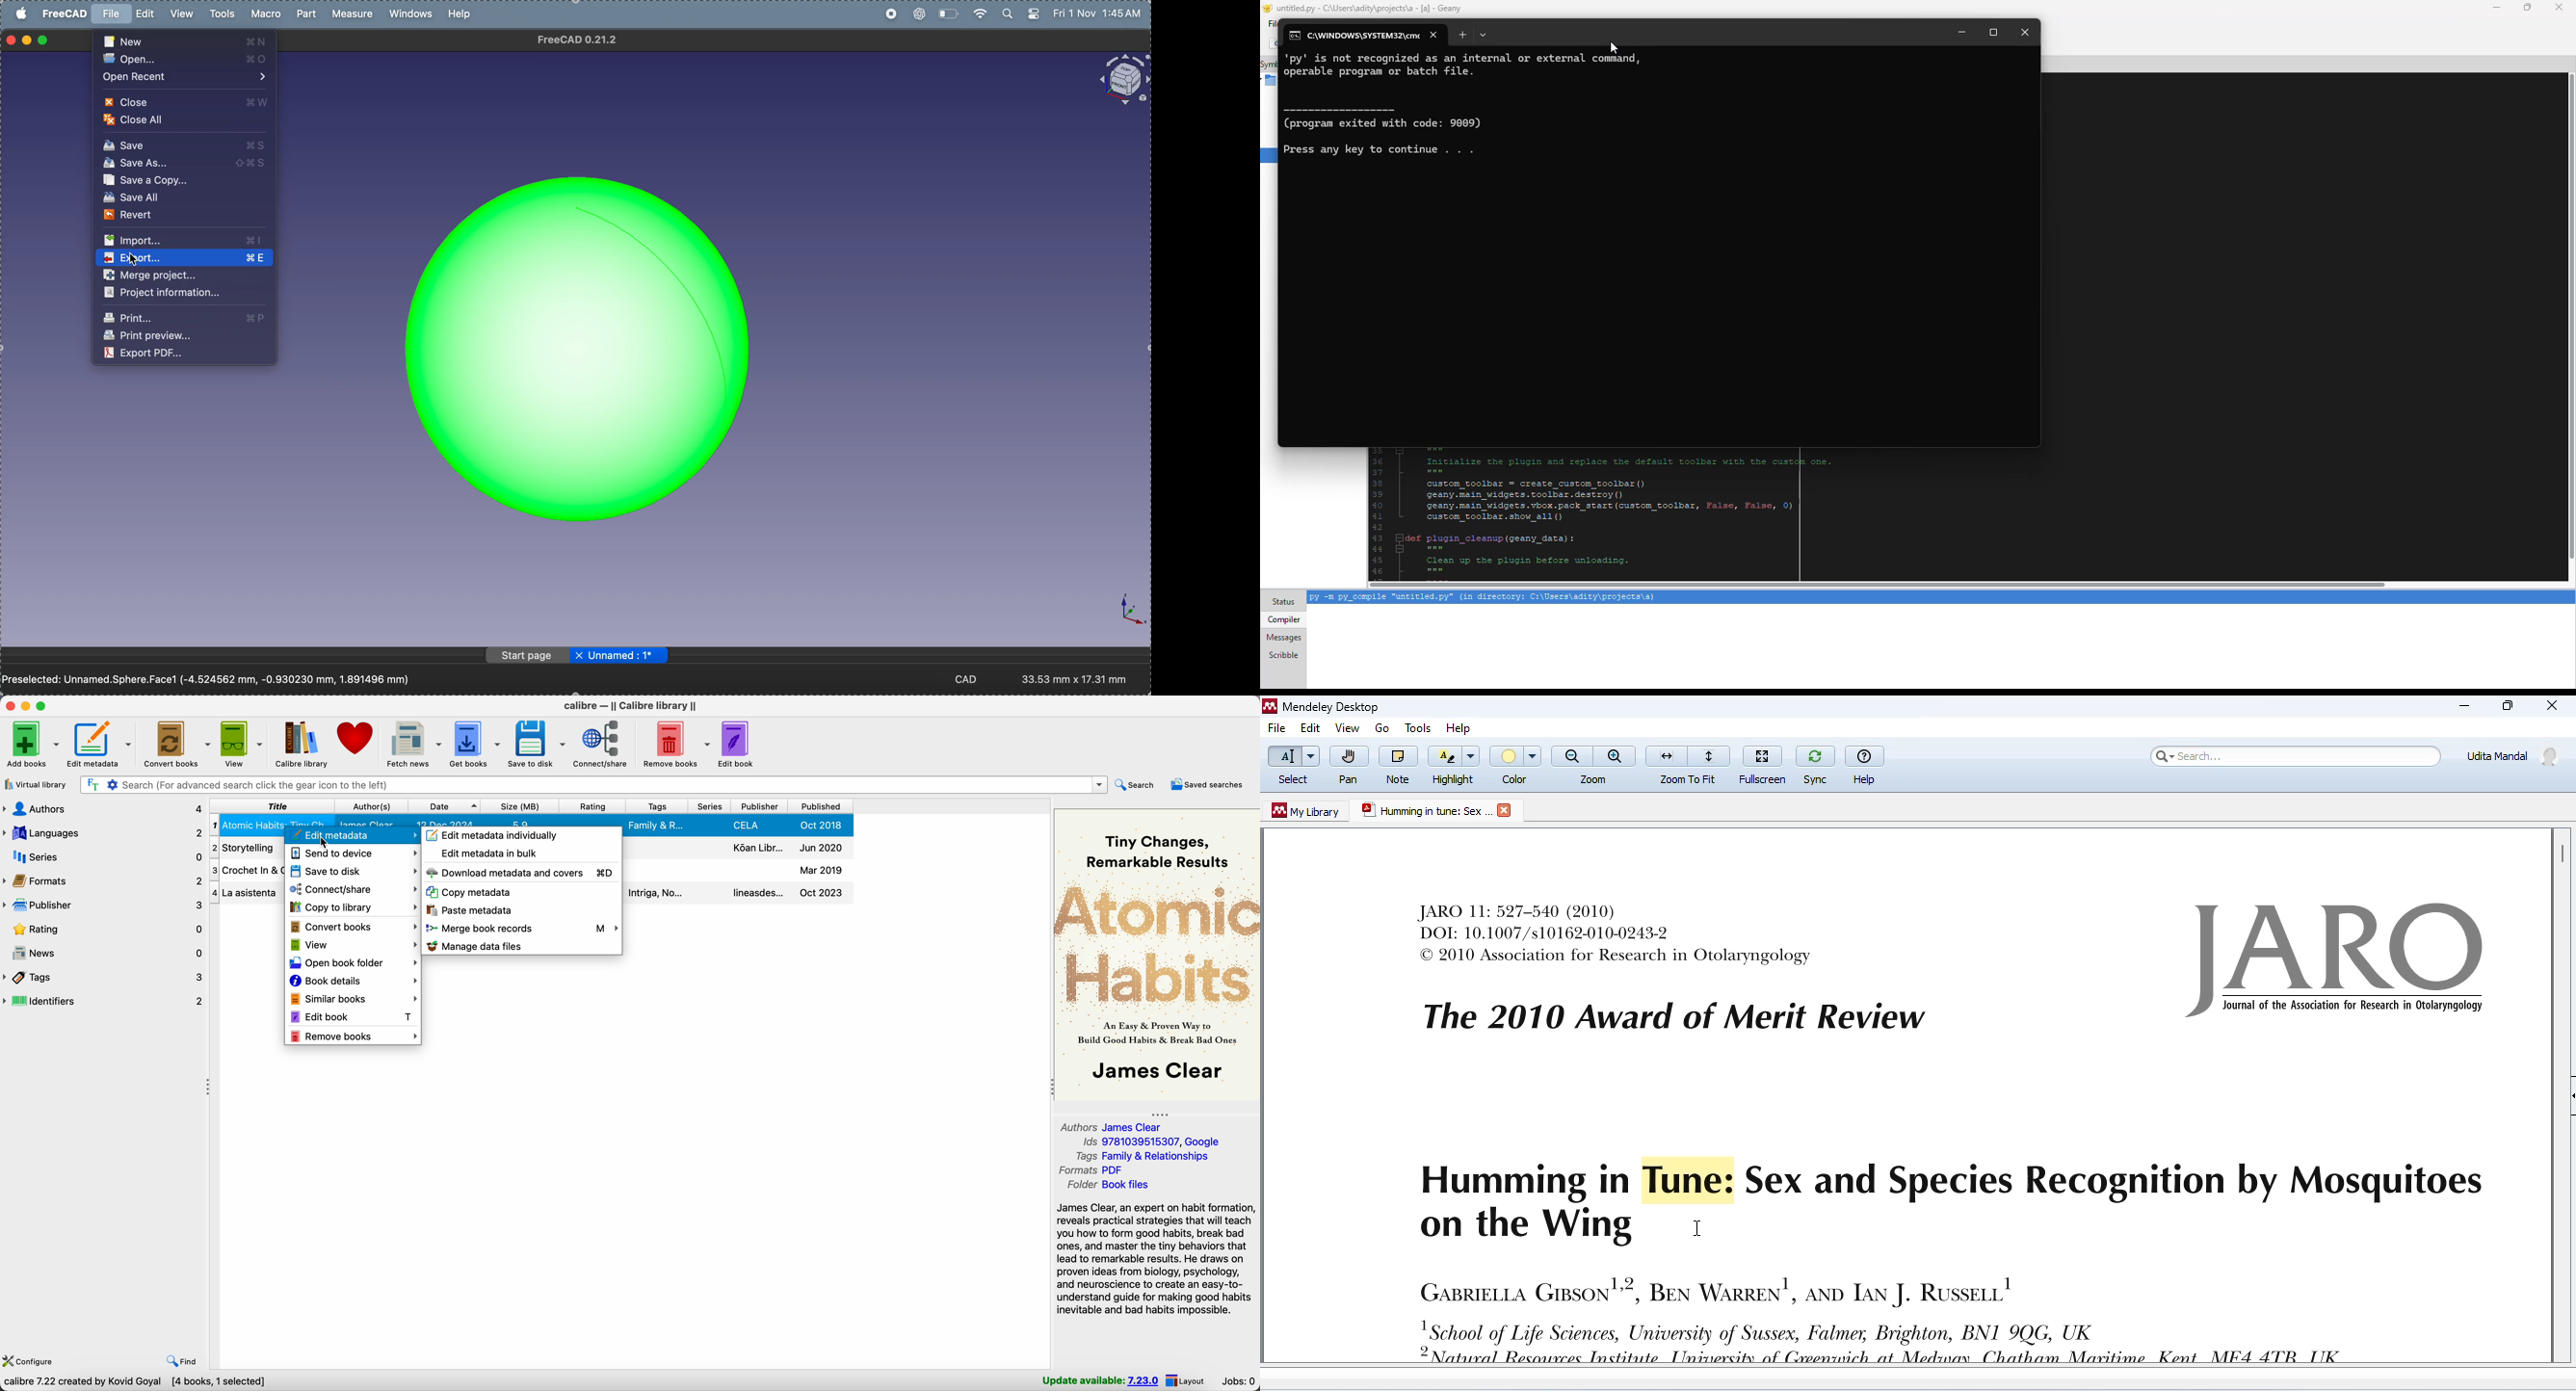 This screenshot has height=1400, width=2576. I want to click on search bar, so click(2293, 755).